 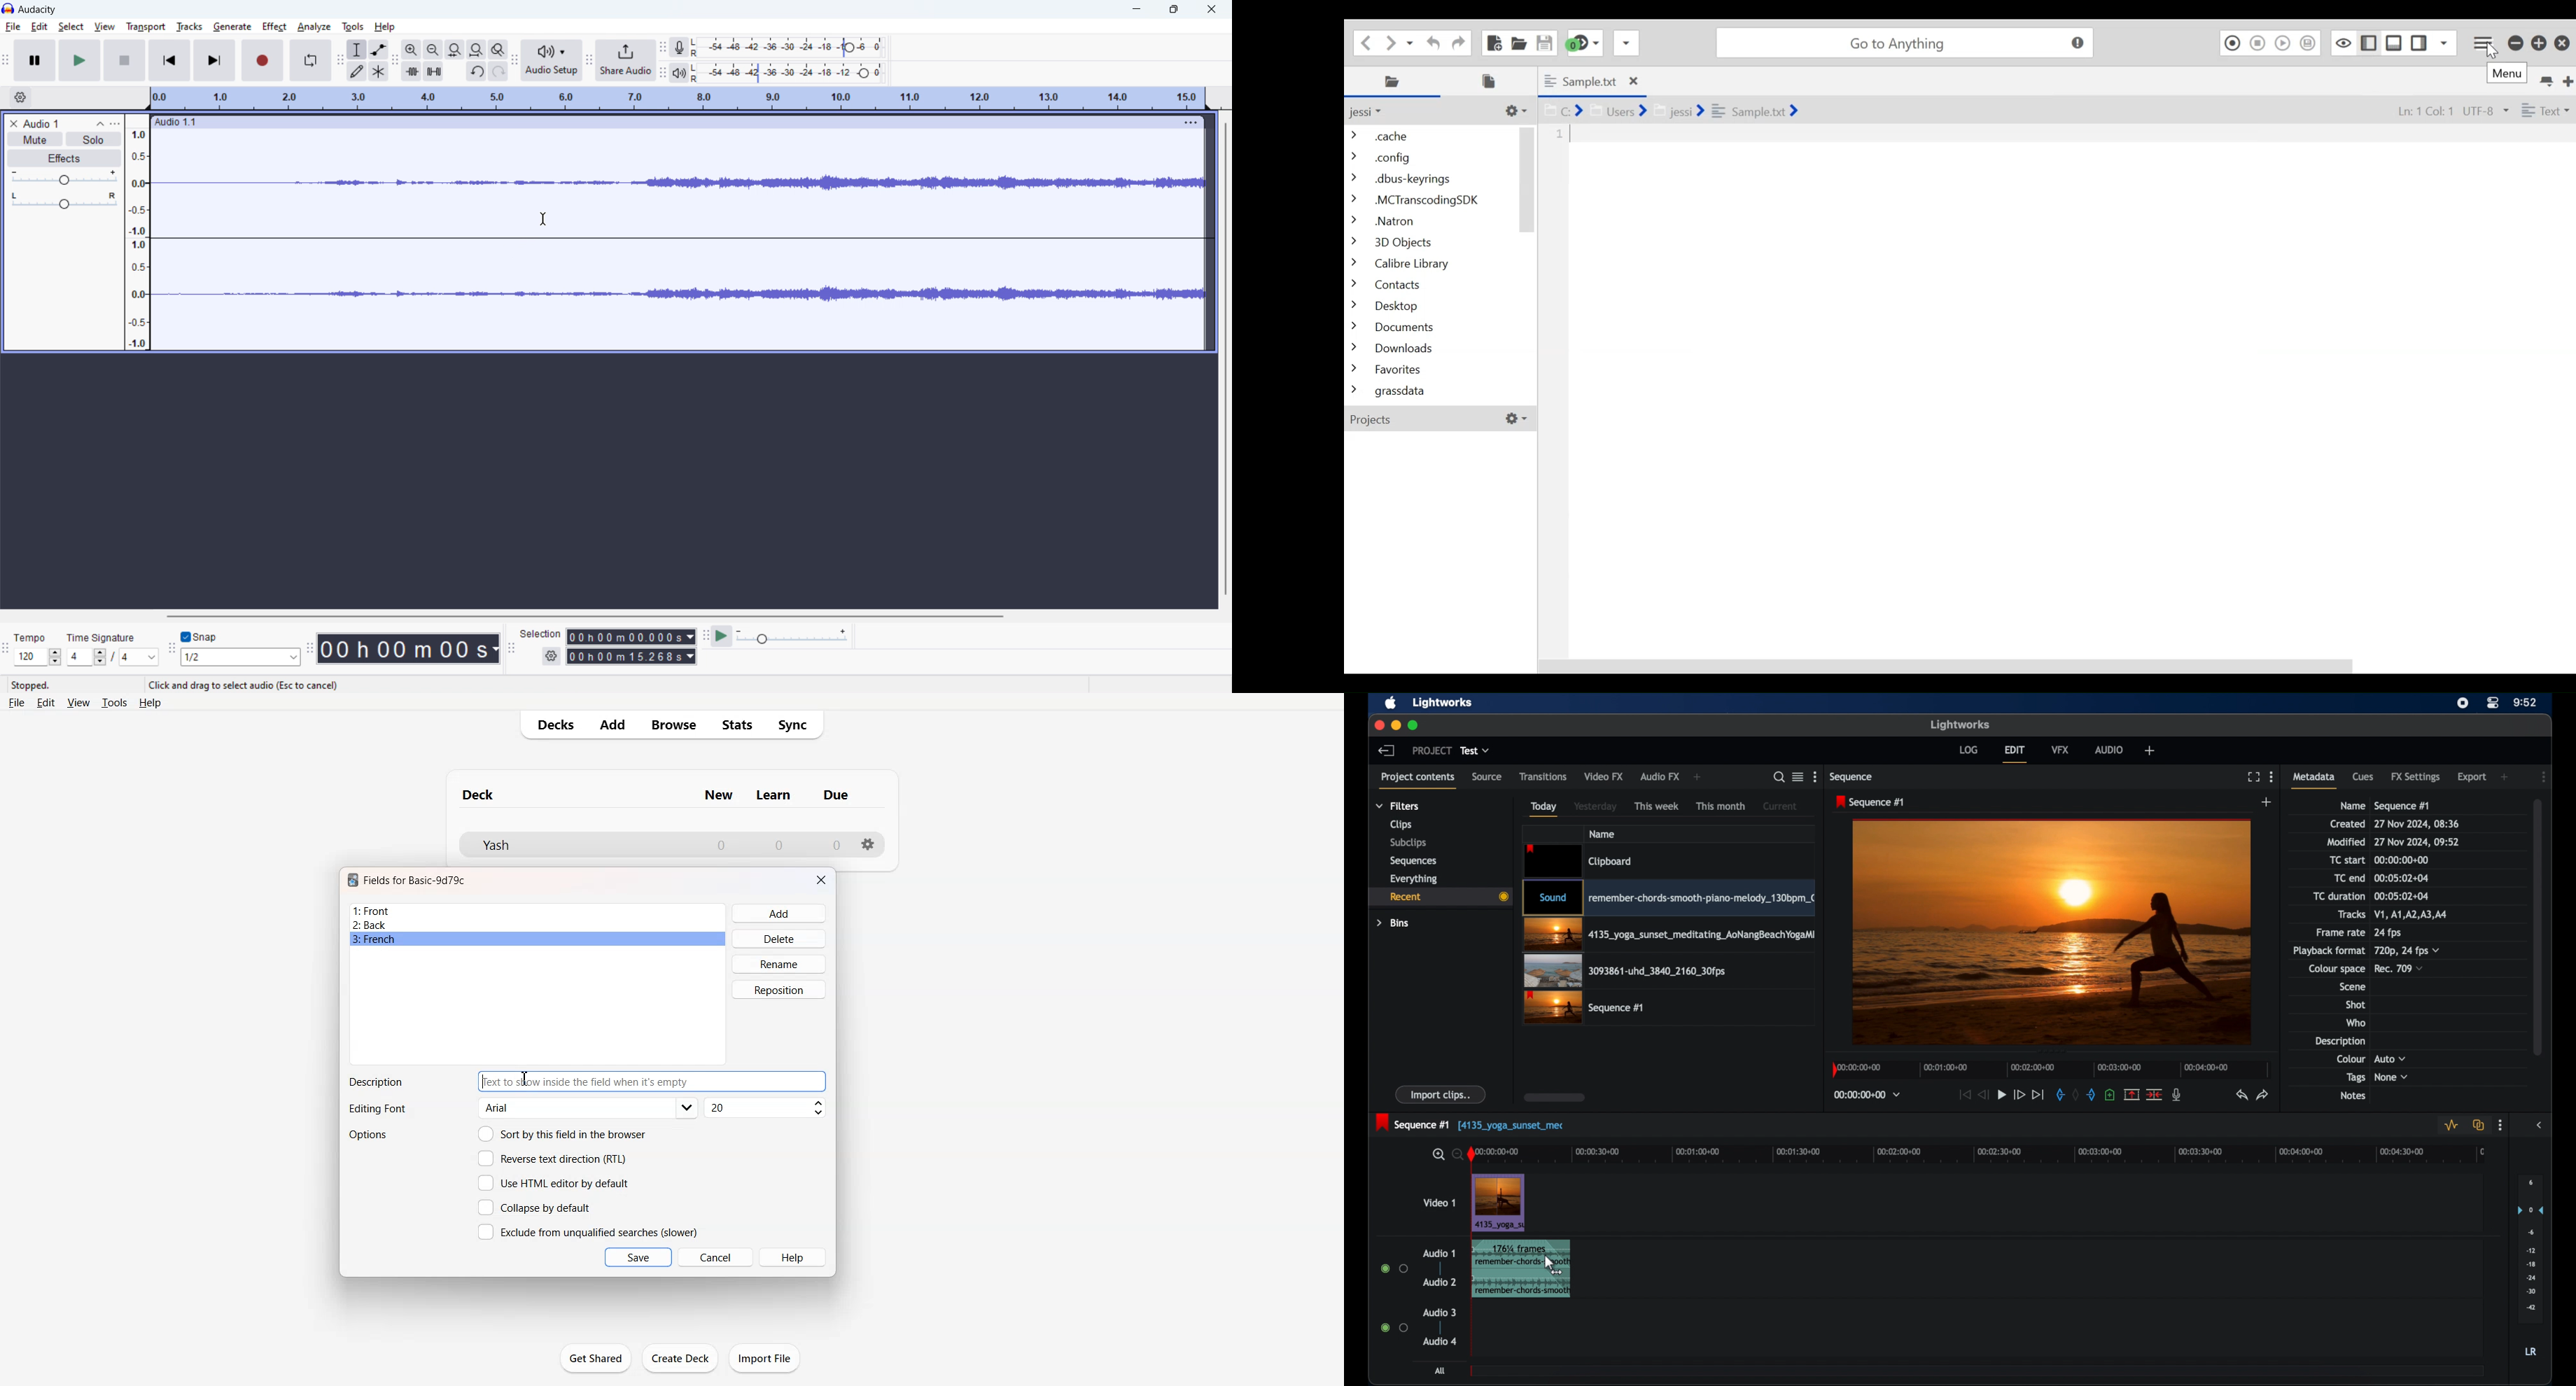 I want to click on vertical scrollbar, so click(x=1226, y=359).